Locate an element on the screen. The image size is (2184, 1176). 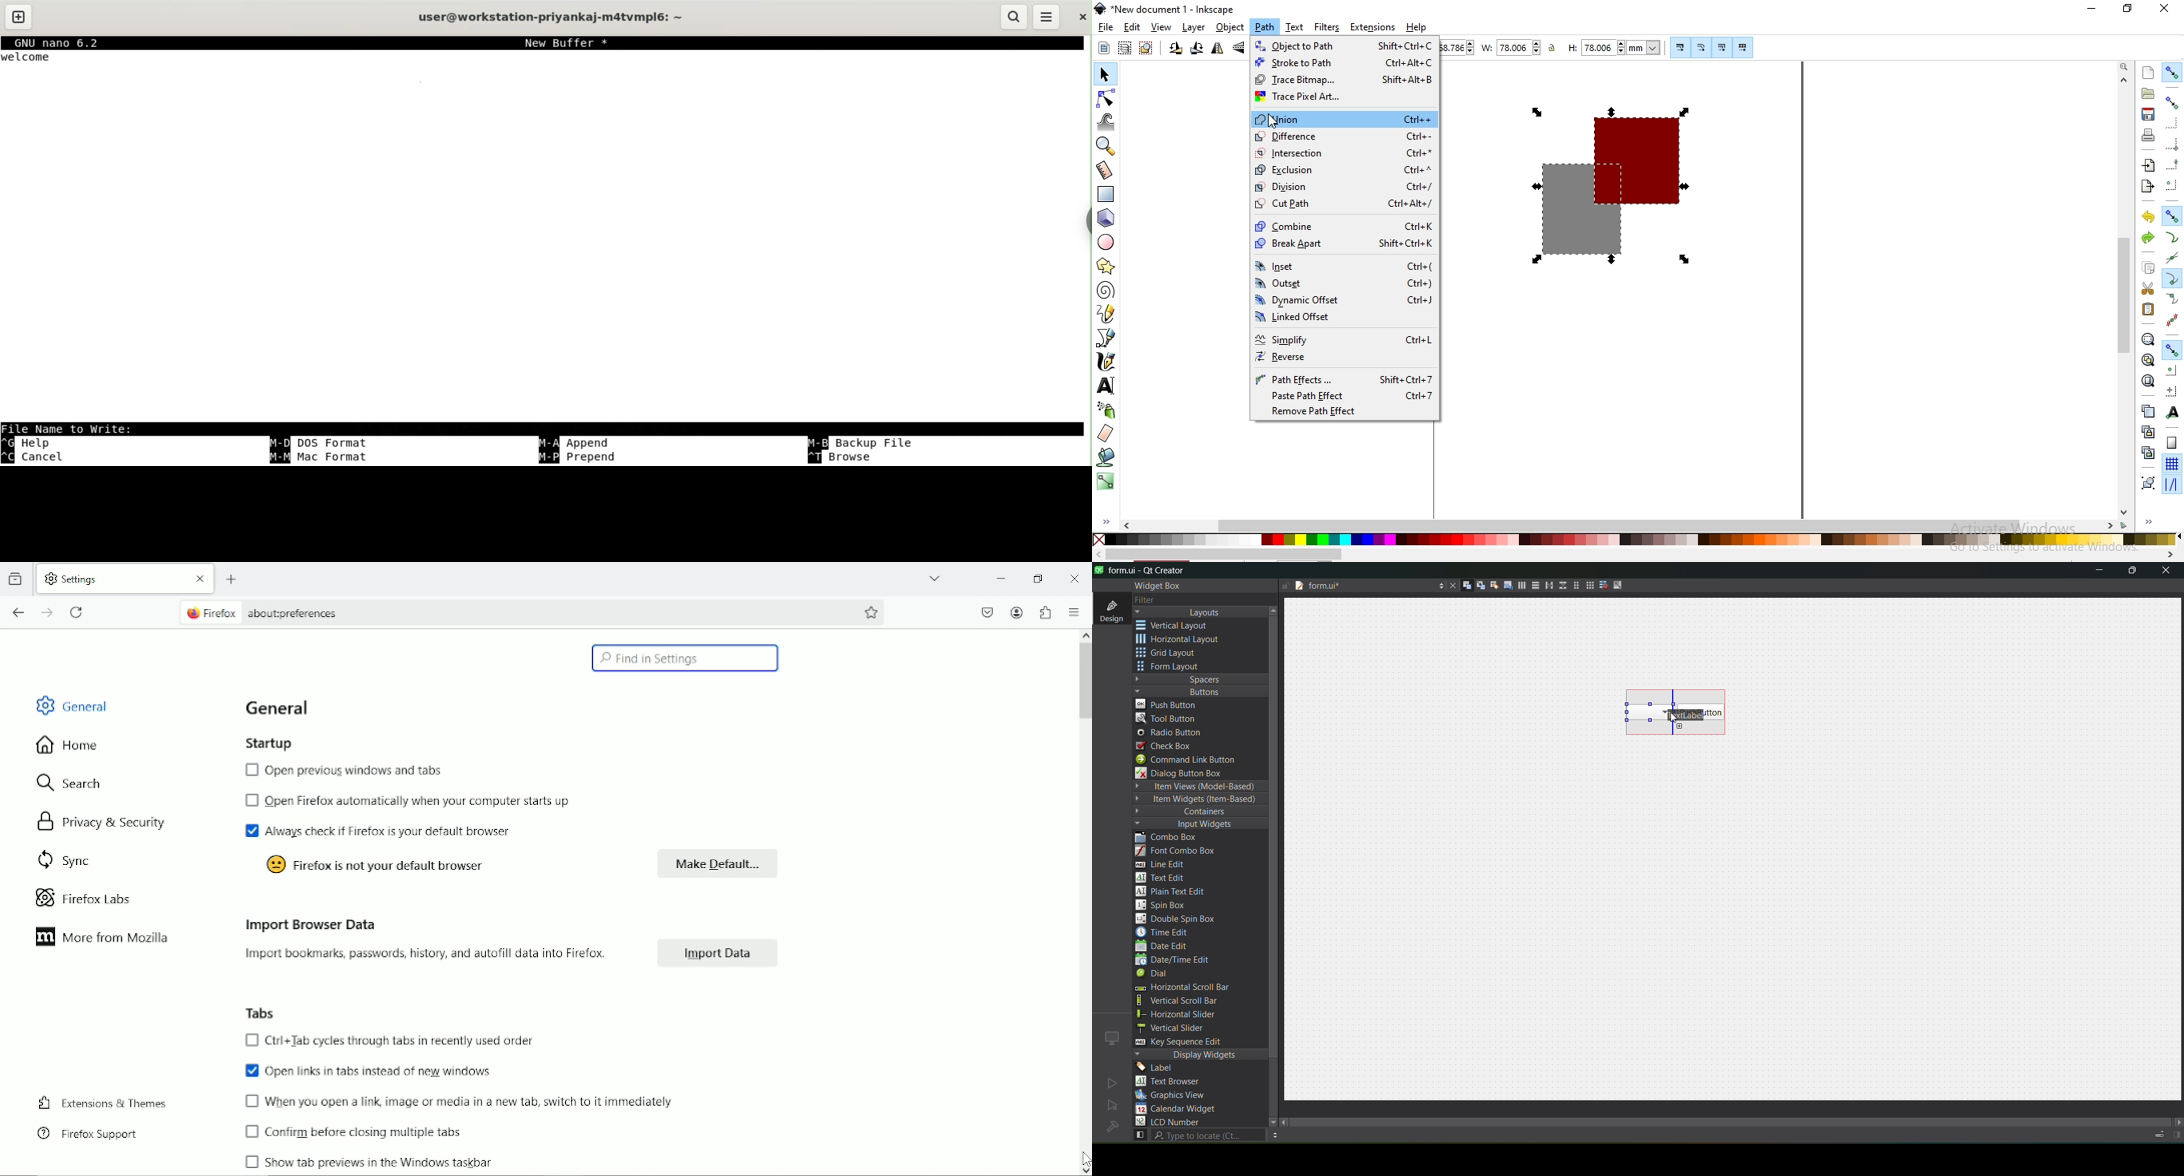
snap to page border is located at coordinates (2172, 444).